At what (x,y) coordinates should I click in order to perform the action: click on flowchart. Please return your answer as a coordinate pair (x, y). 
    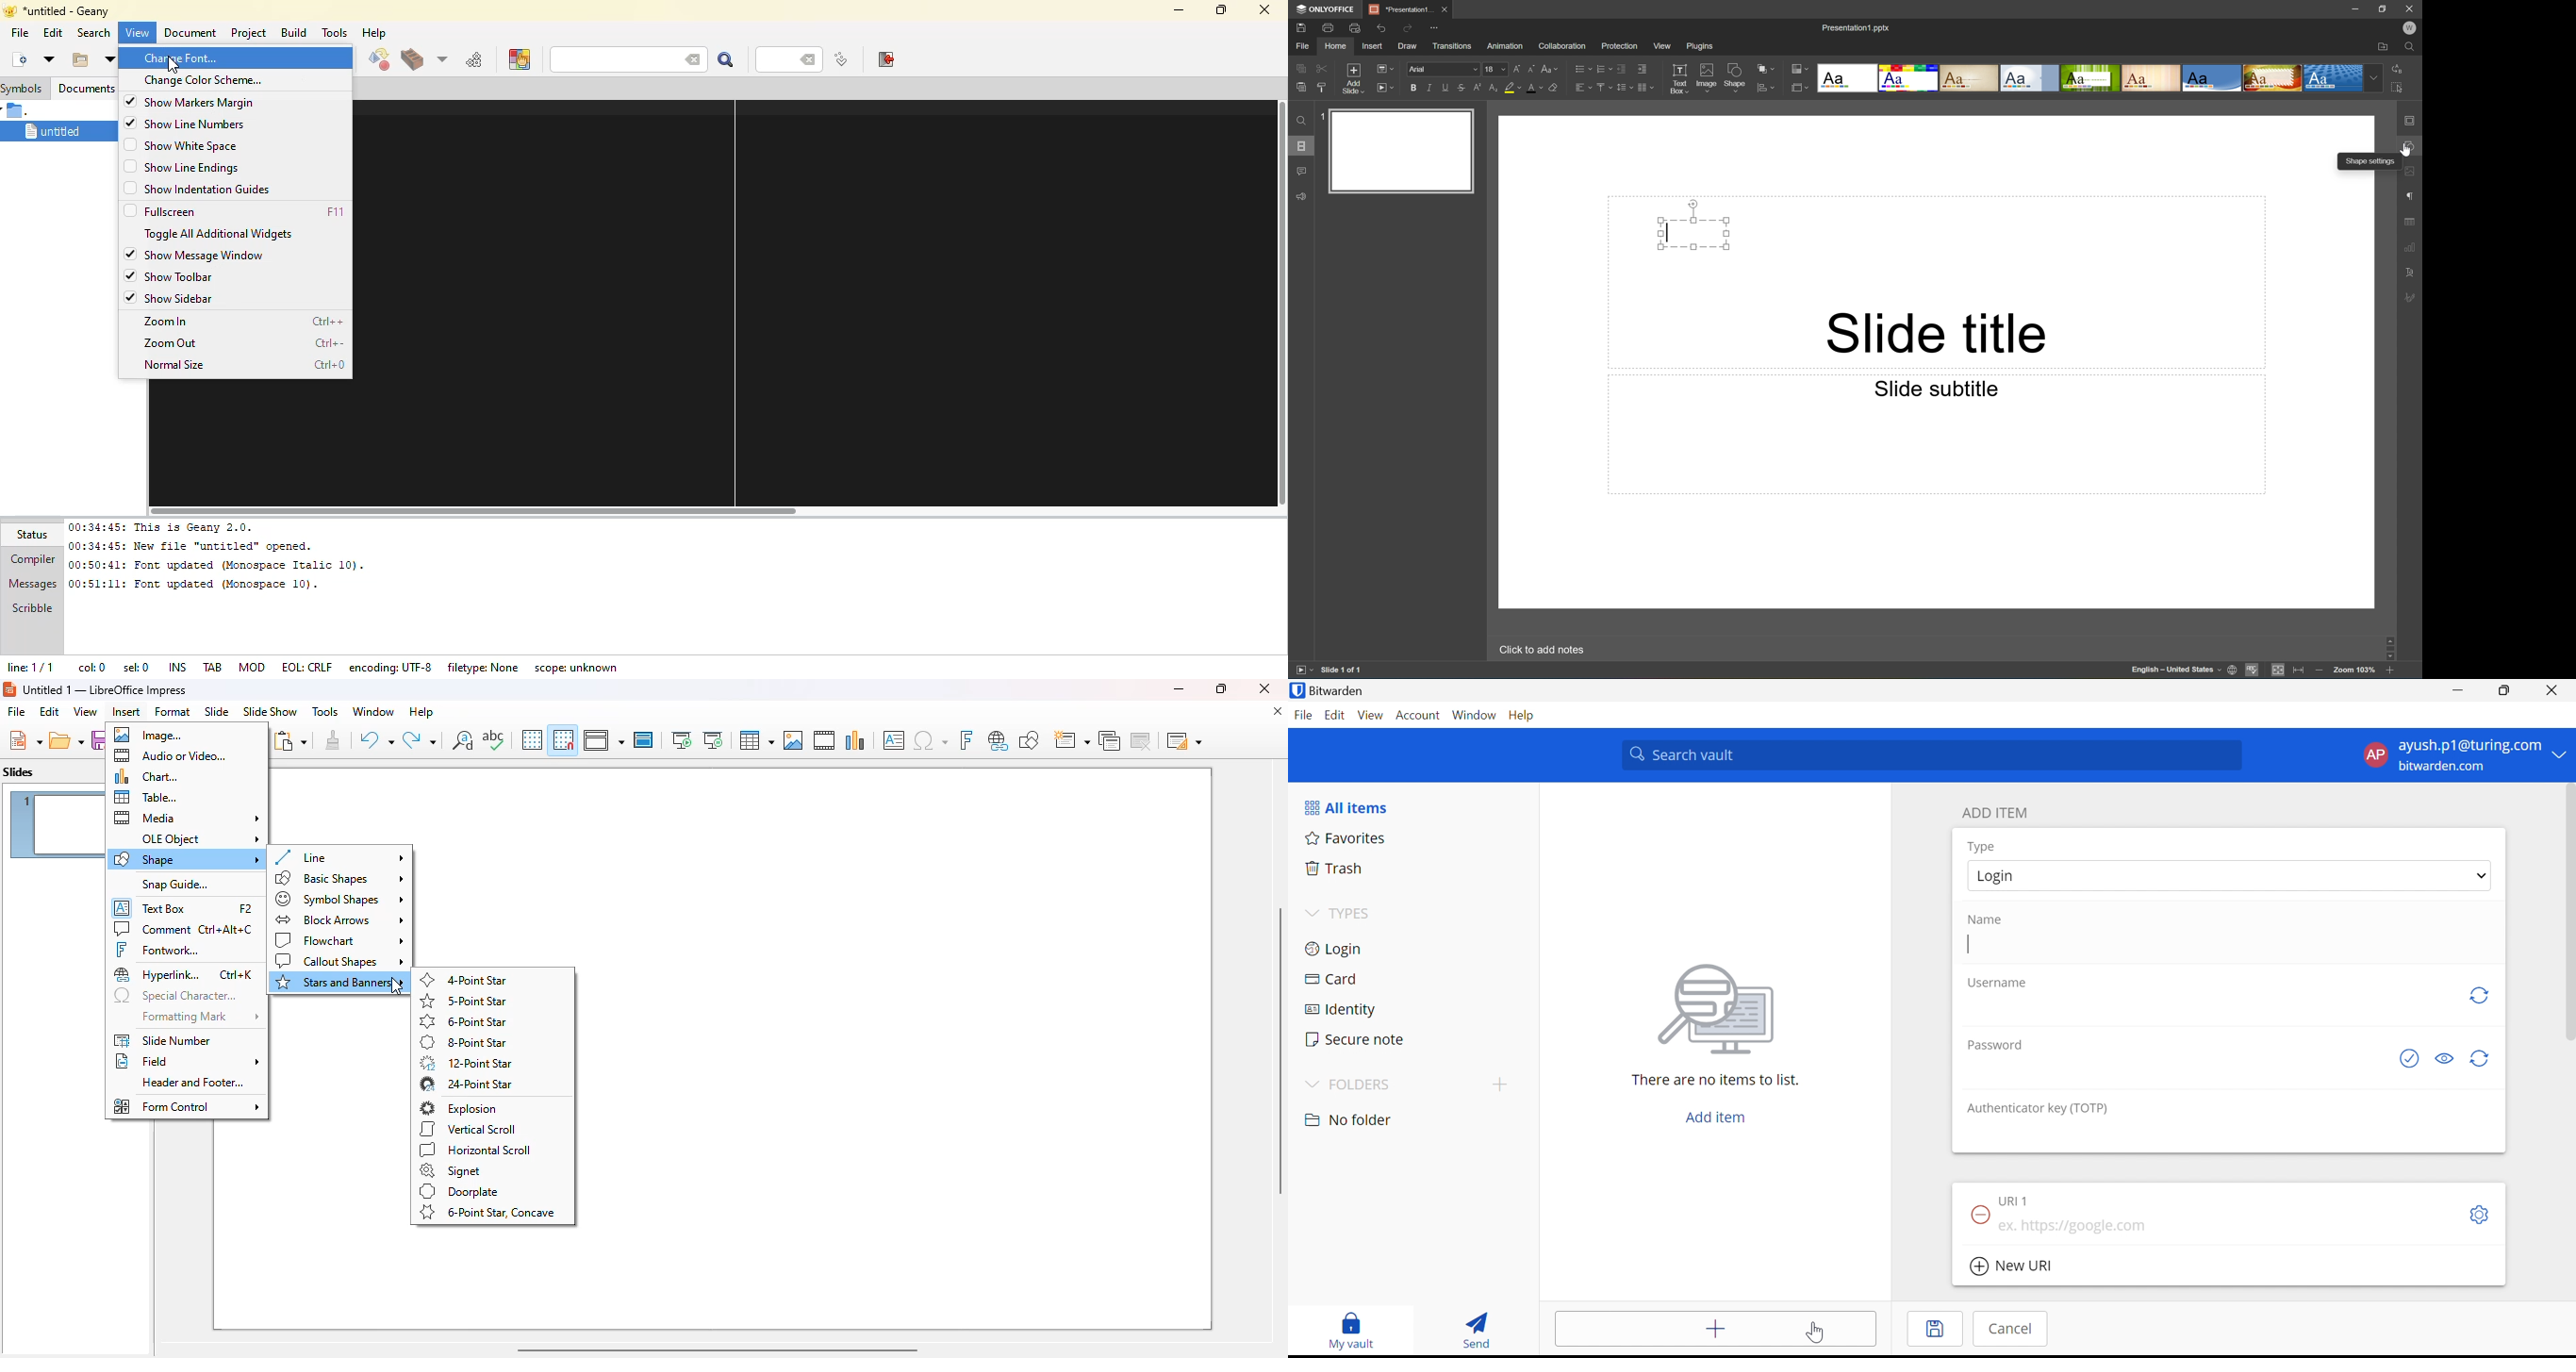
    Looking at the image, I should click on (339, 940).